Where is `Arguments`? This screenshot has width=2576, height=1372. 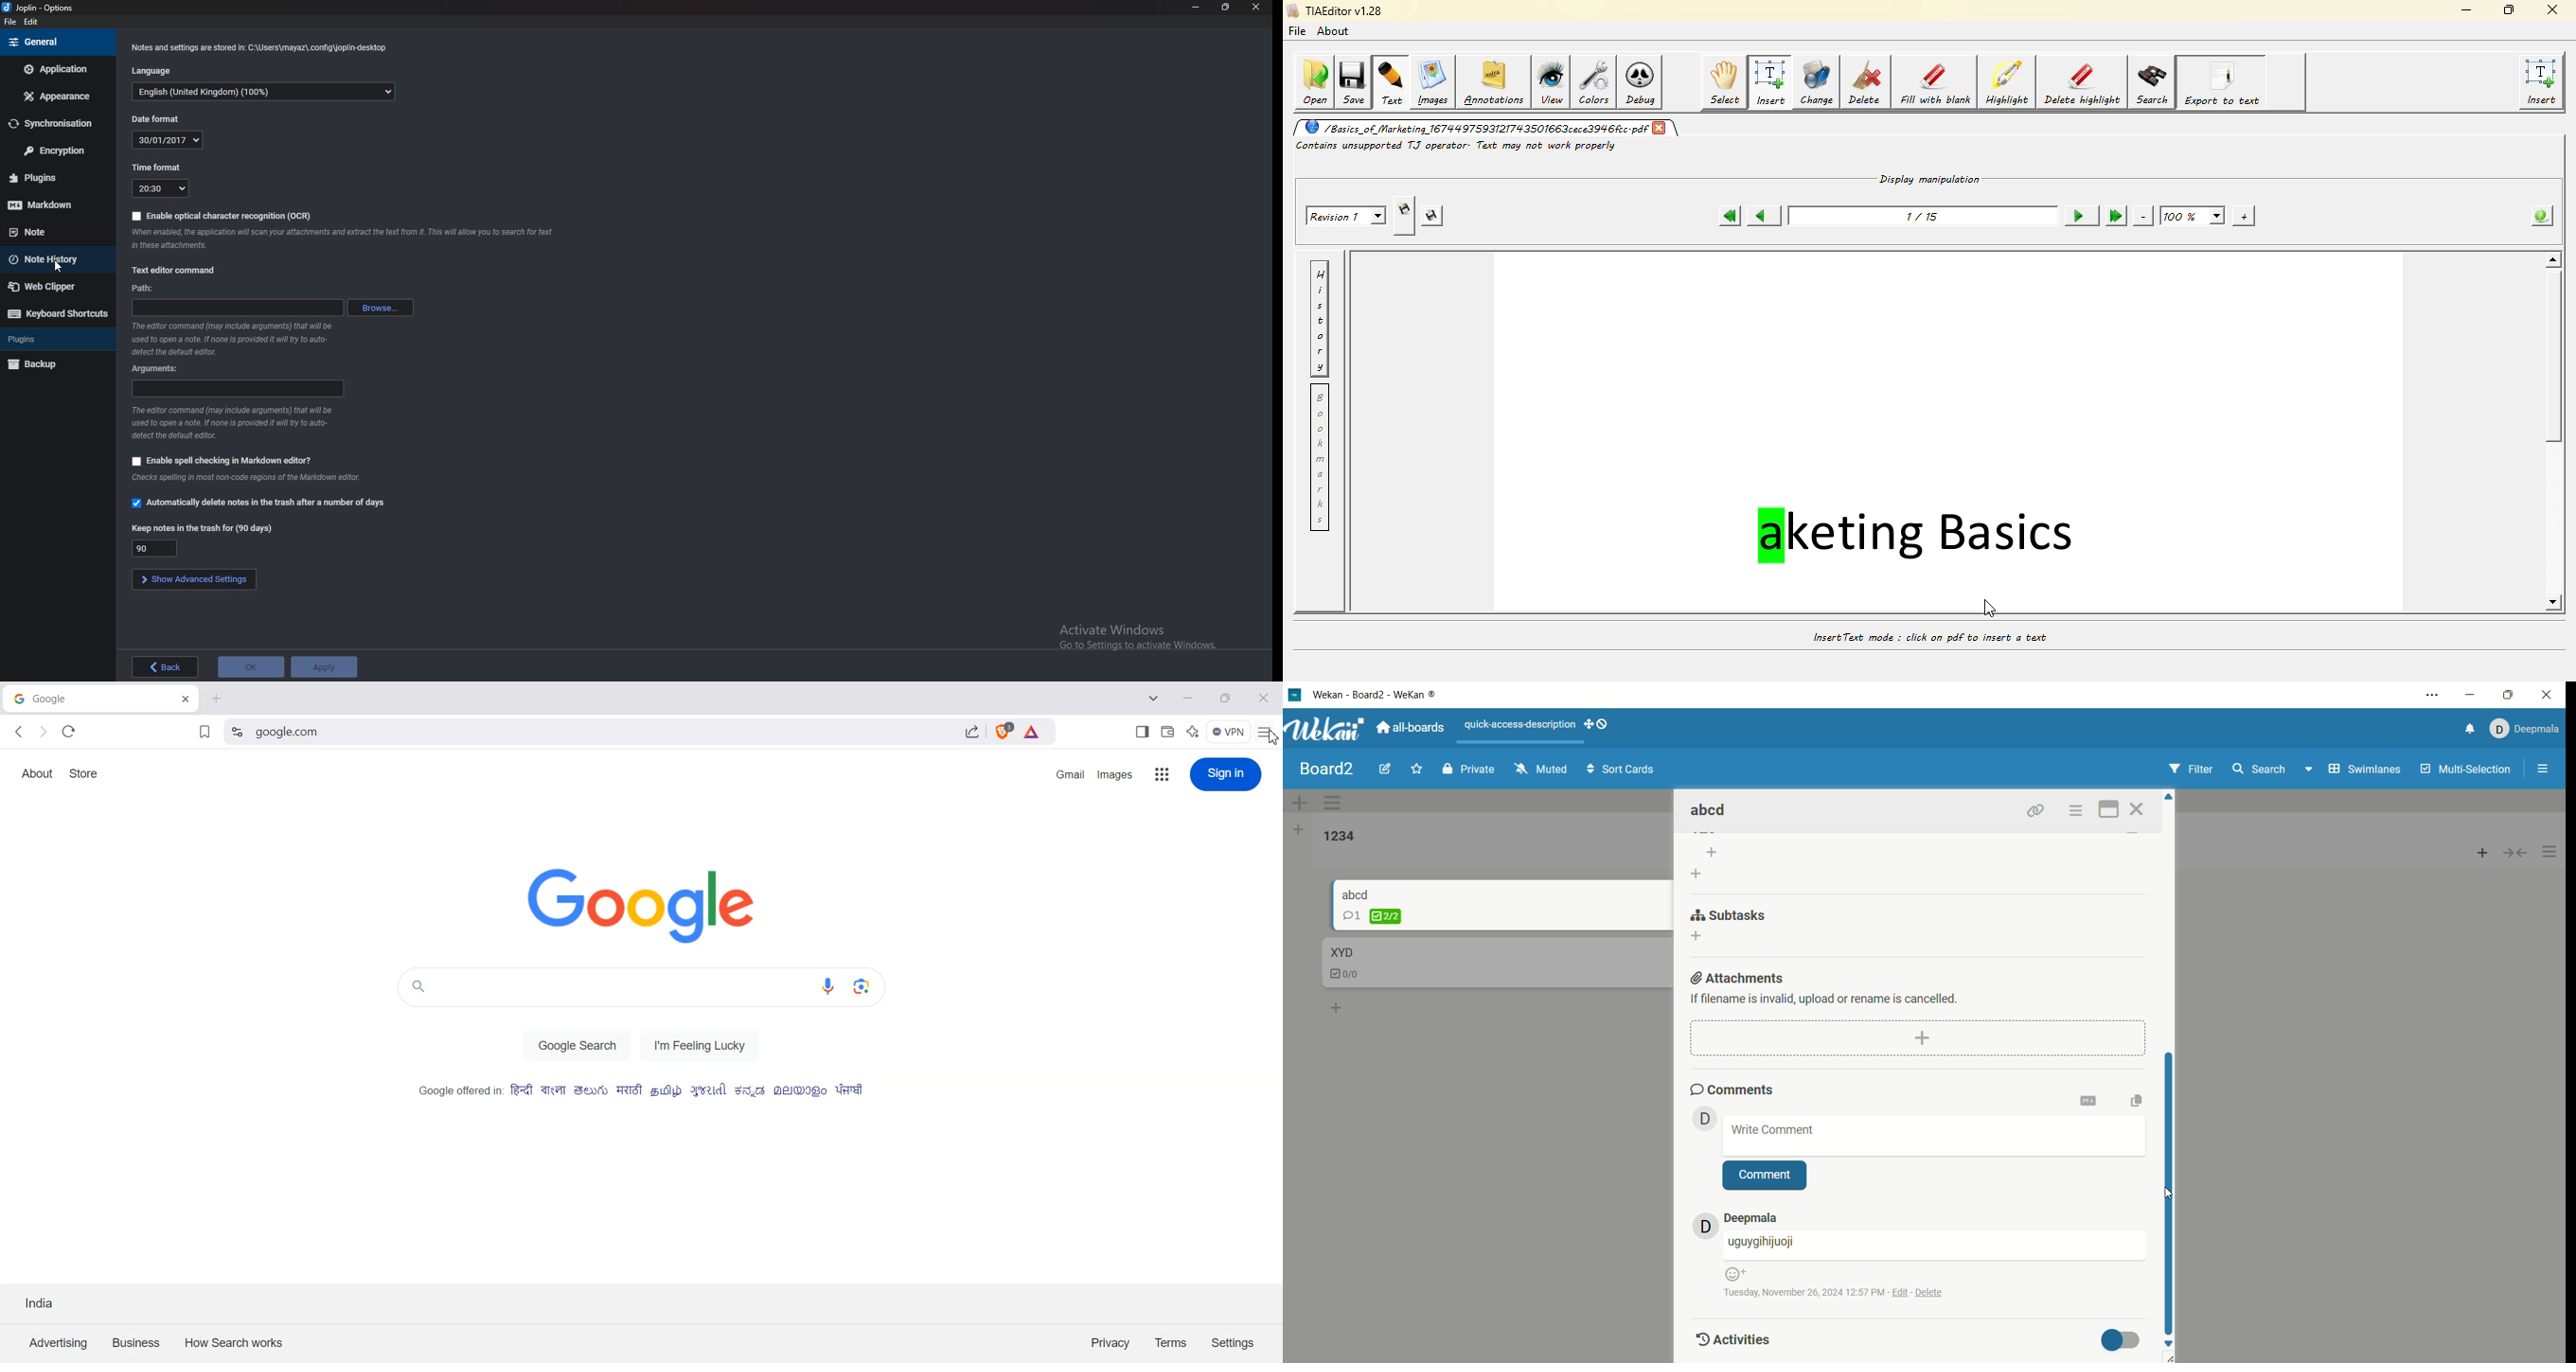 Arguments is located at coordinates (237, 390).